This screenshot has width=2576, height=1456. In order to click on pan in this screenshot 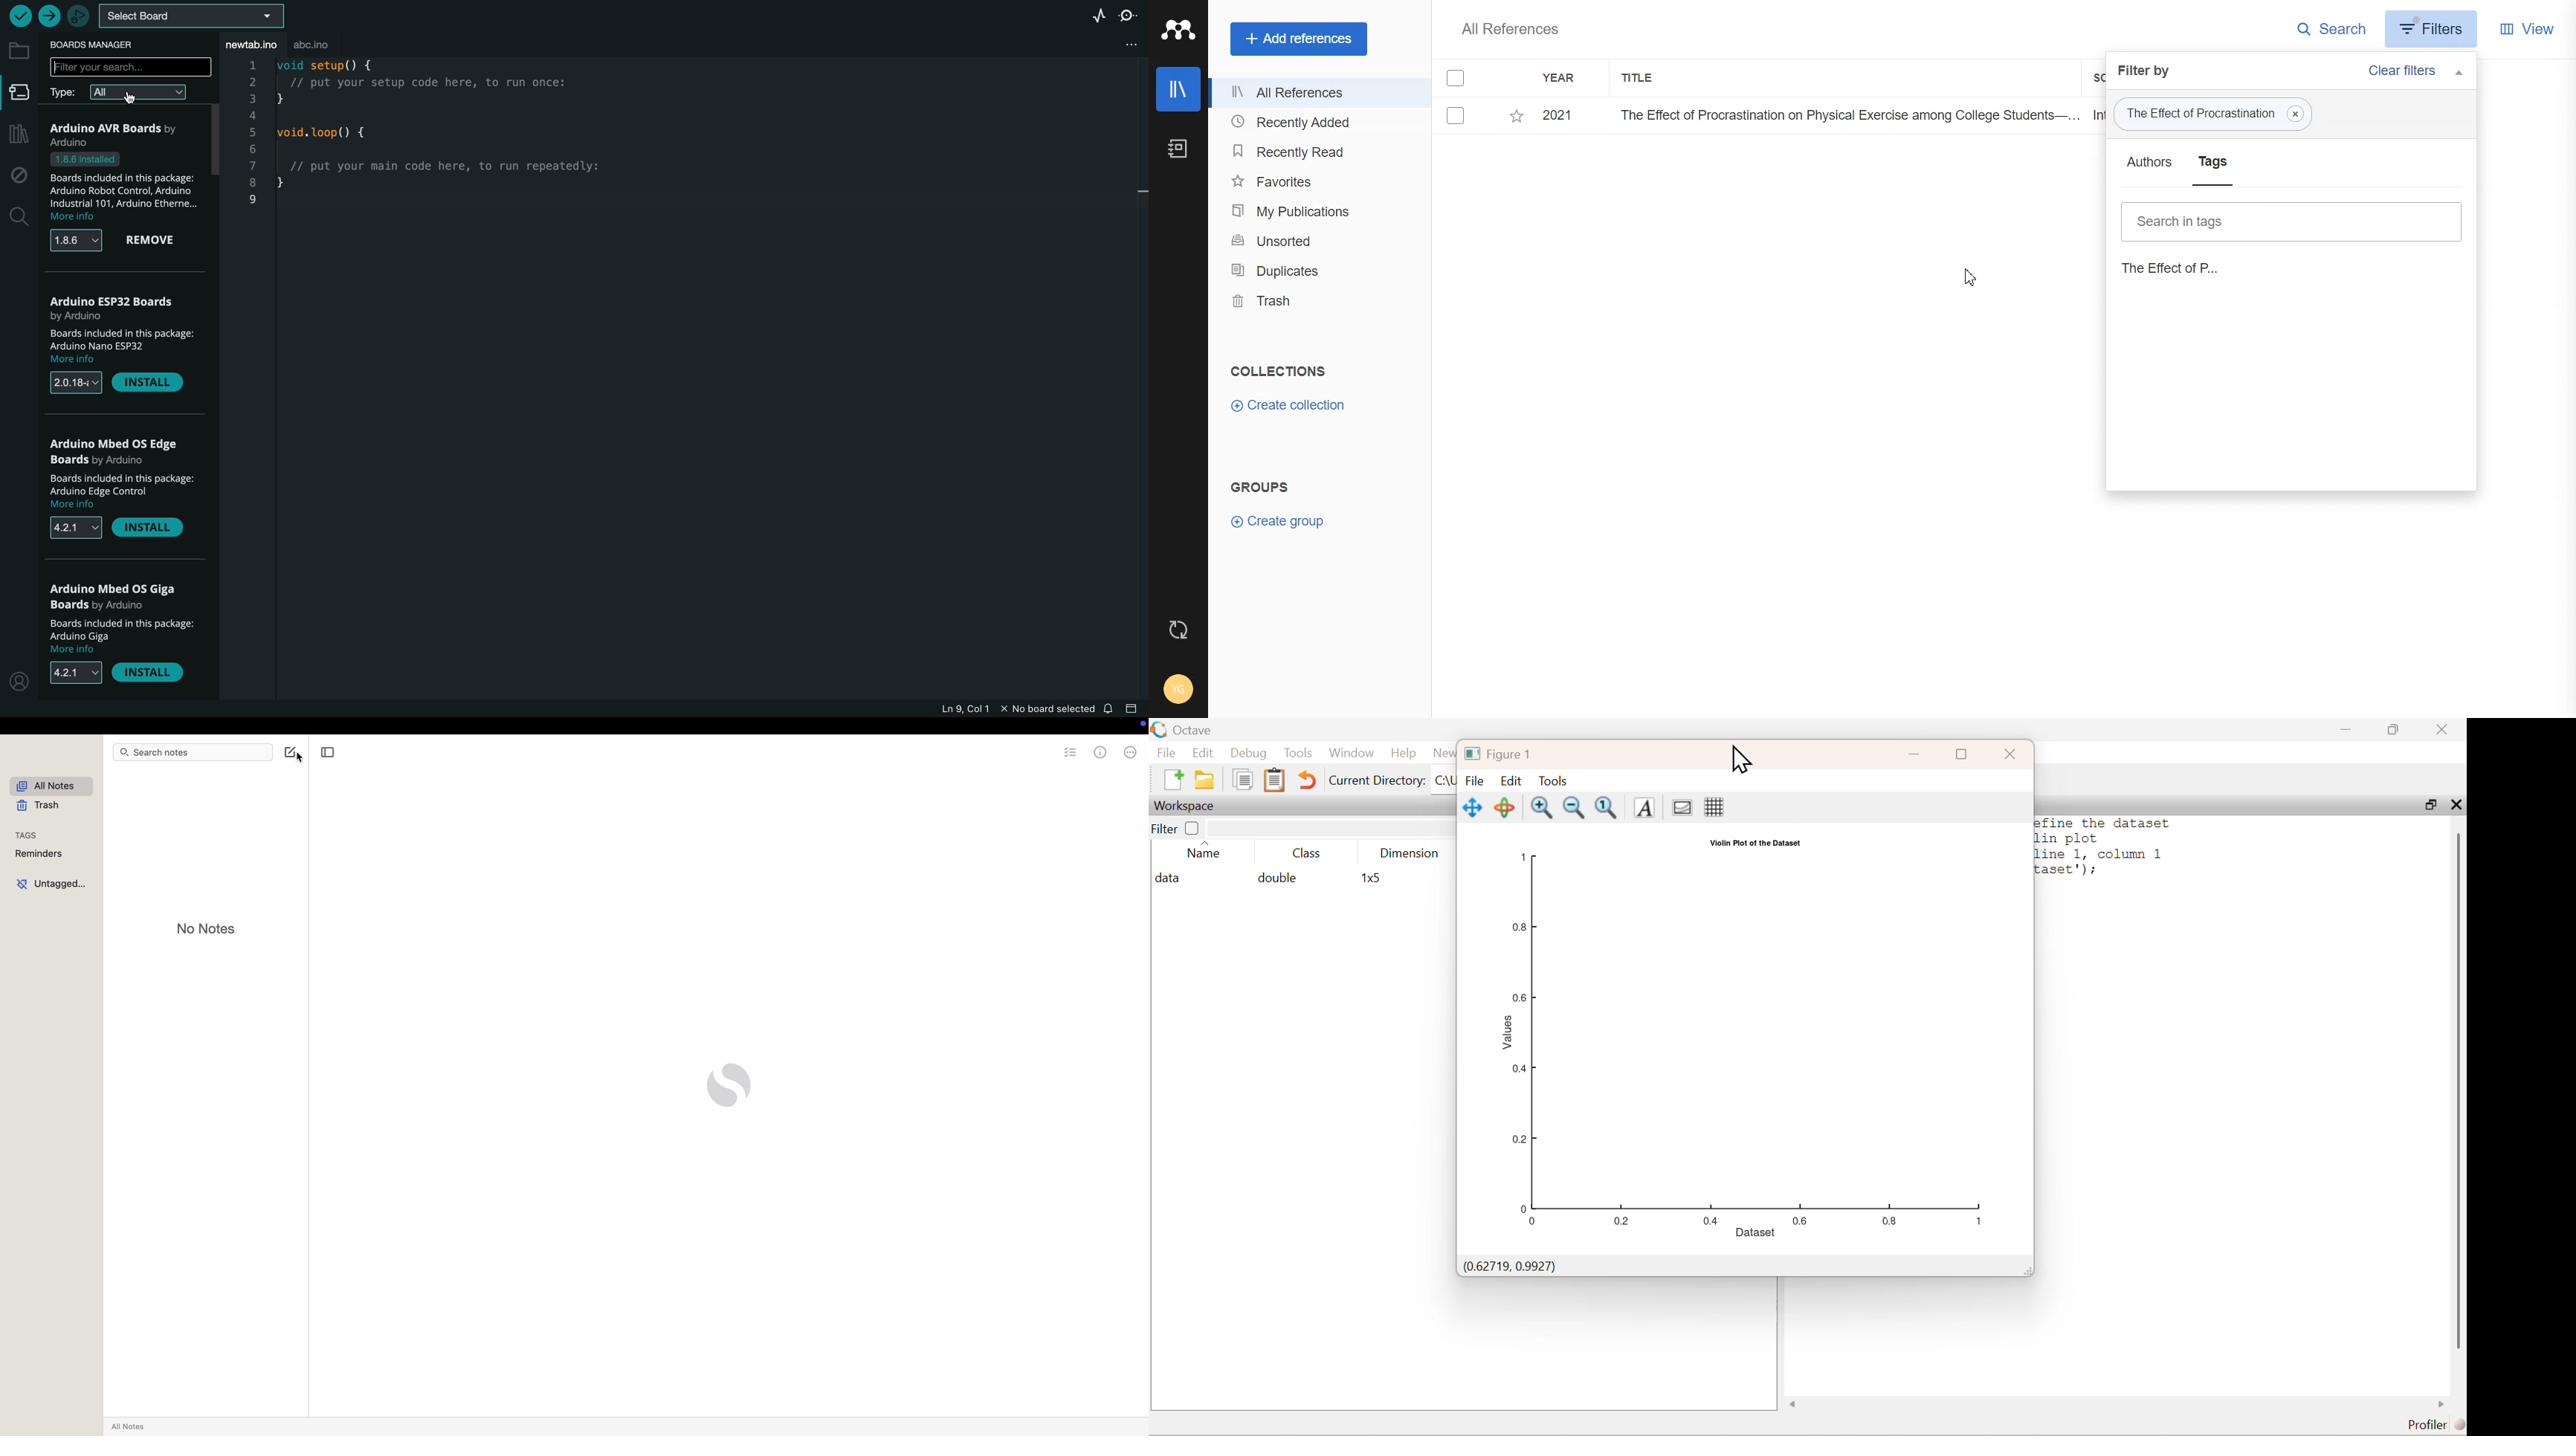, I will do `click(1473, 808)`.